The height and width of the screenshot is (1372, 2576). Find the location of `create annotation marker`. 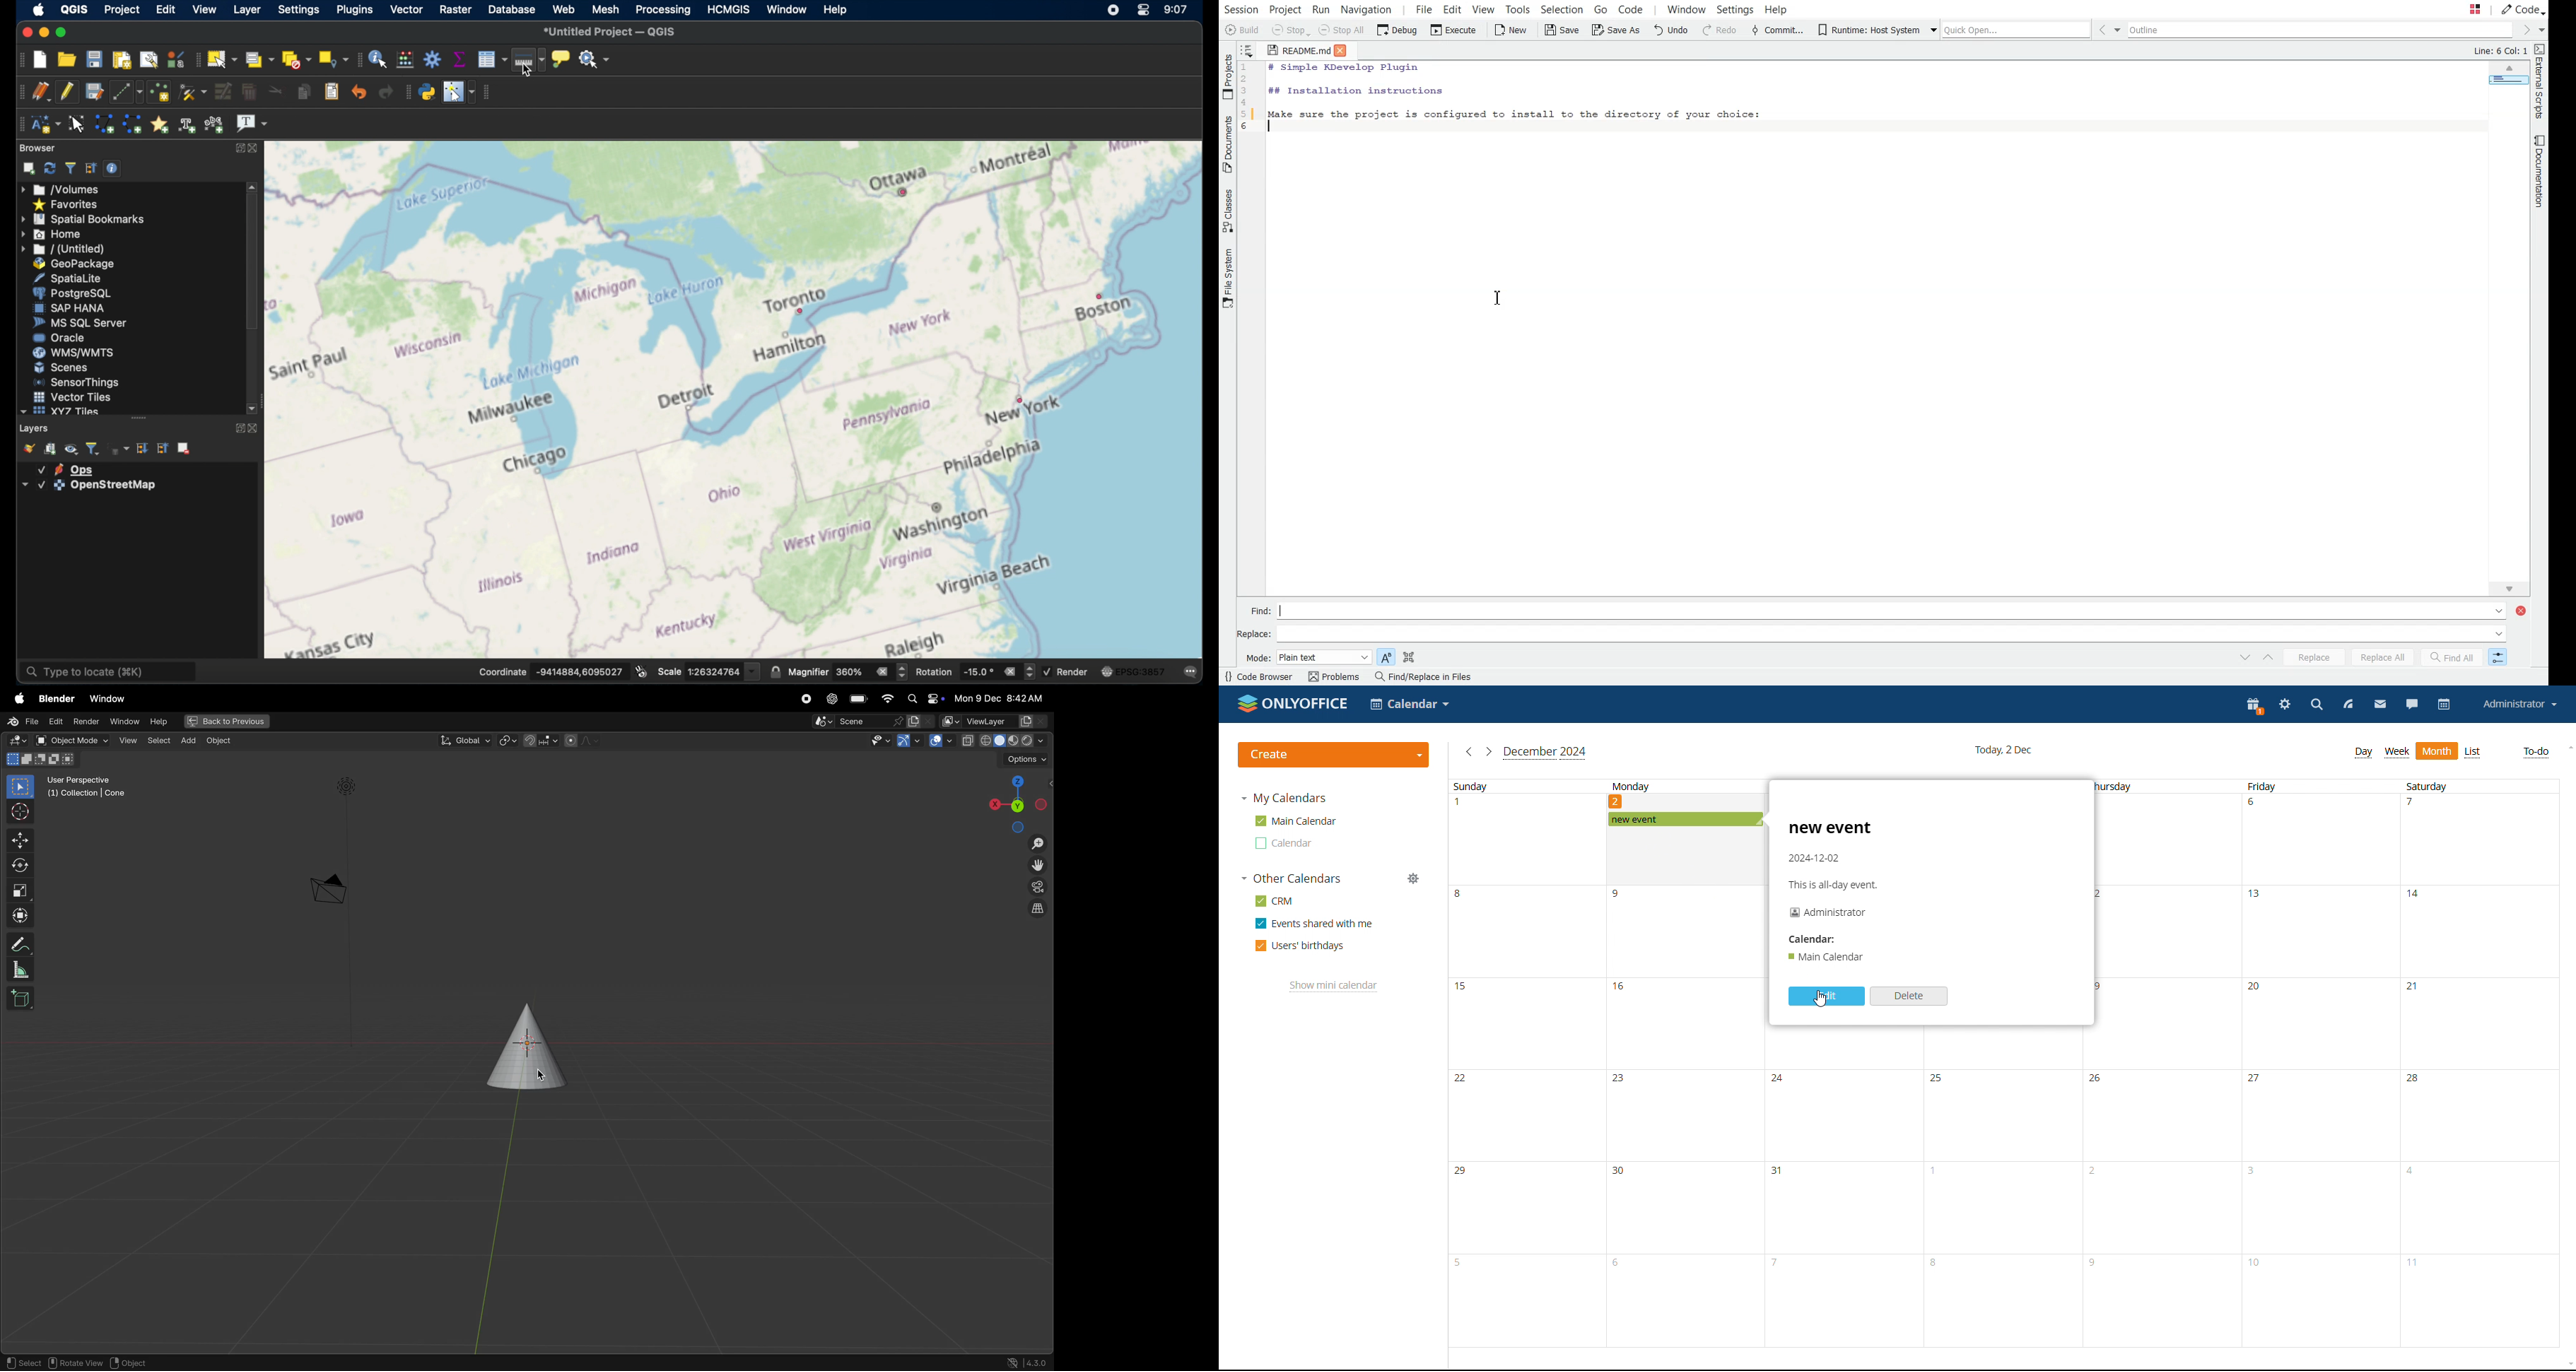

create annotation marker is located at coordinates (159, 123).